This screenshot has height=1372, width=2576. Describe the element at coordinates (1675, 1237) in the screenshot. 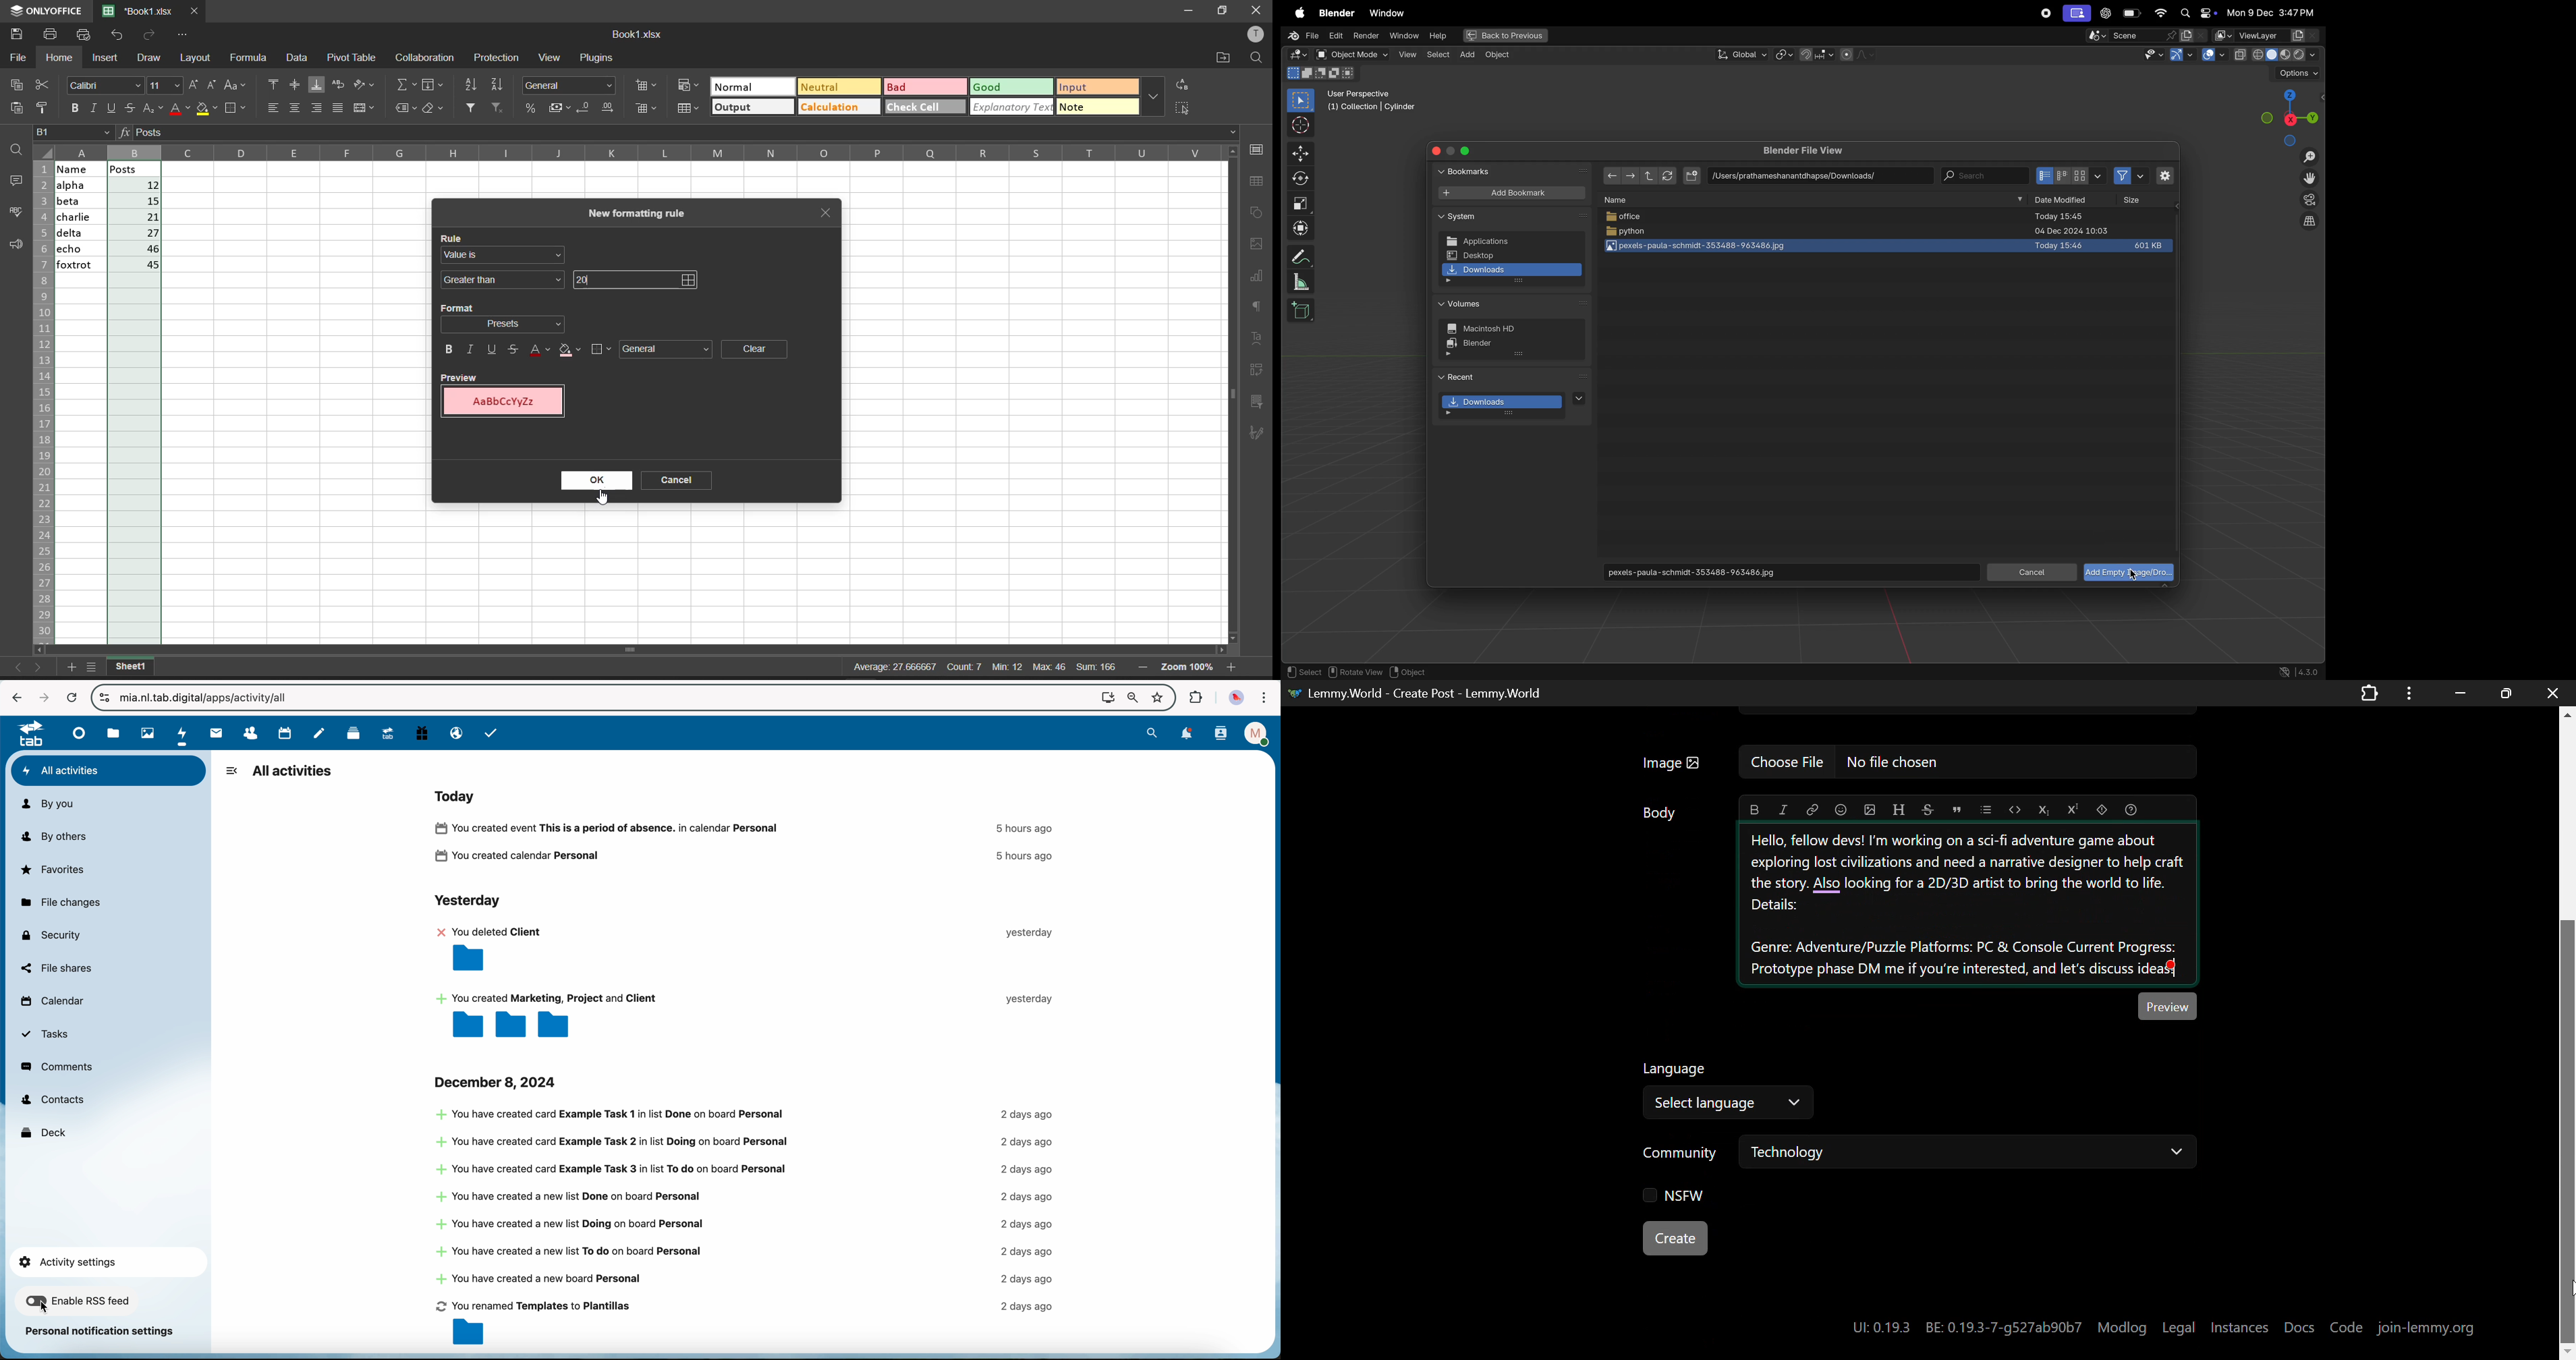

I see `Create` at that location.